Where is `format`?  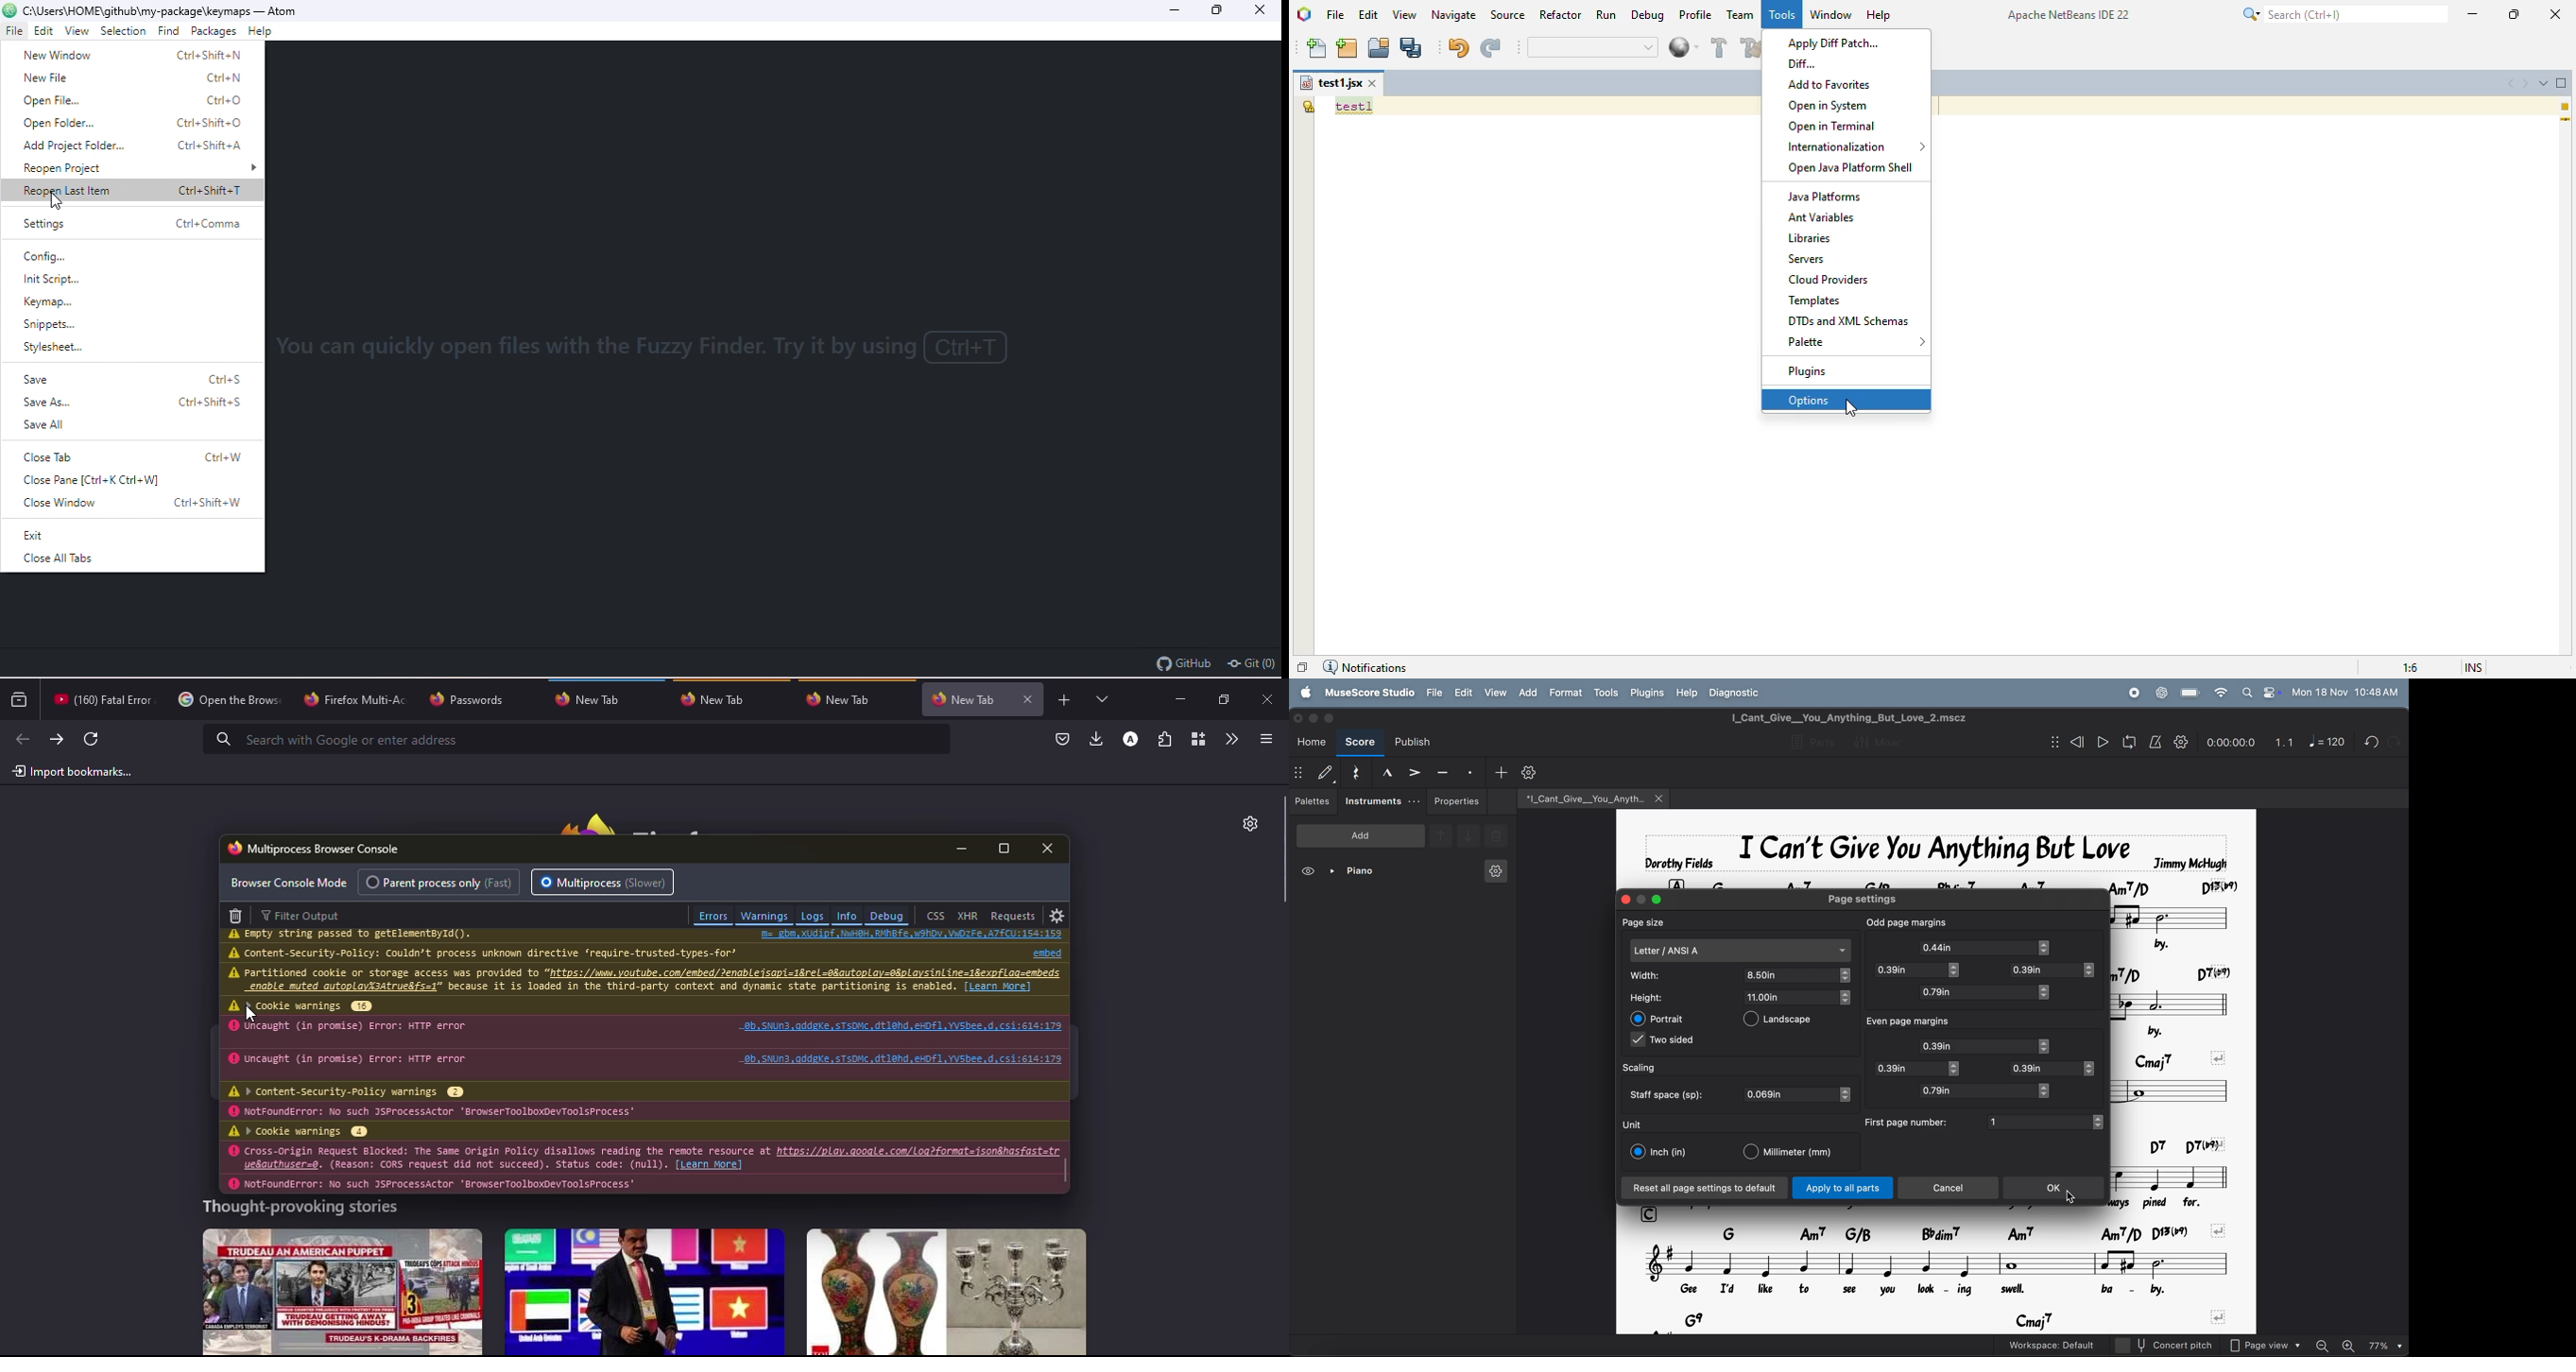 format is located at coordinates (1565, 693).